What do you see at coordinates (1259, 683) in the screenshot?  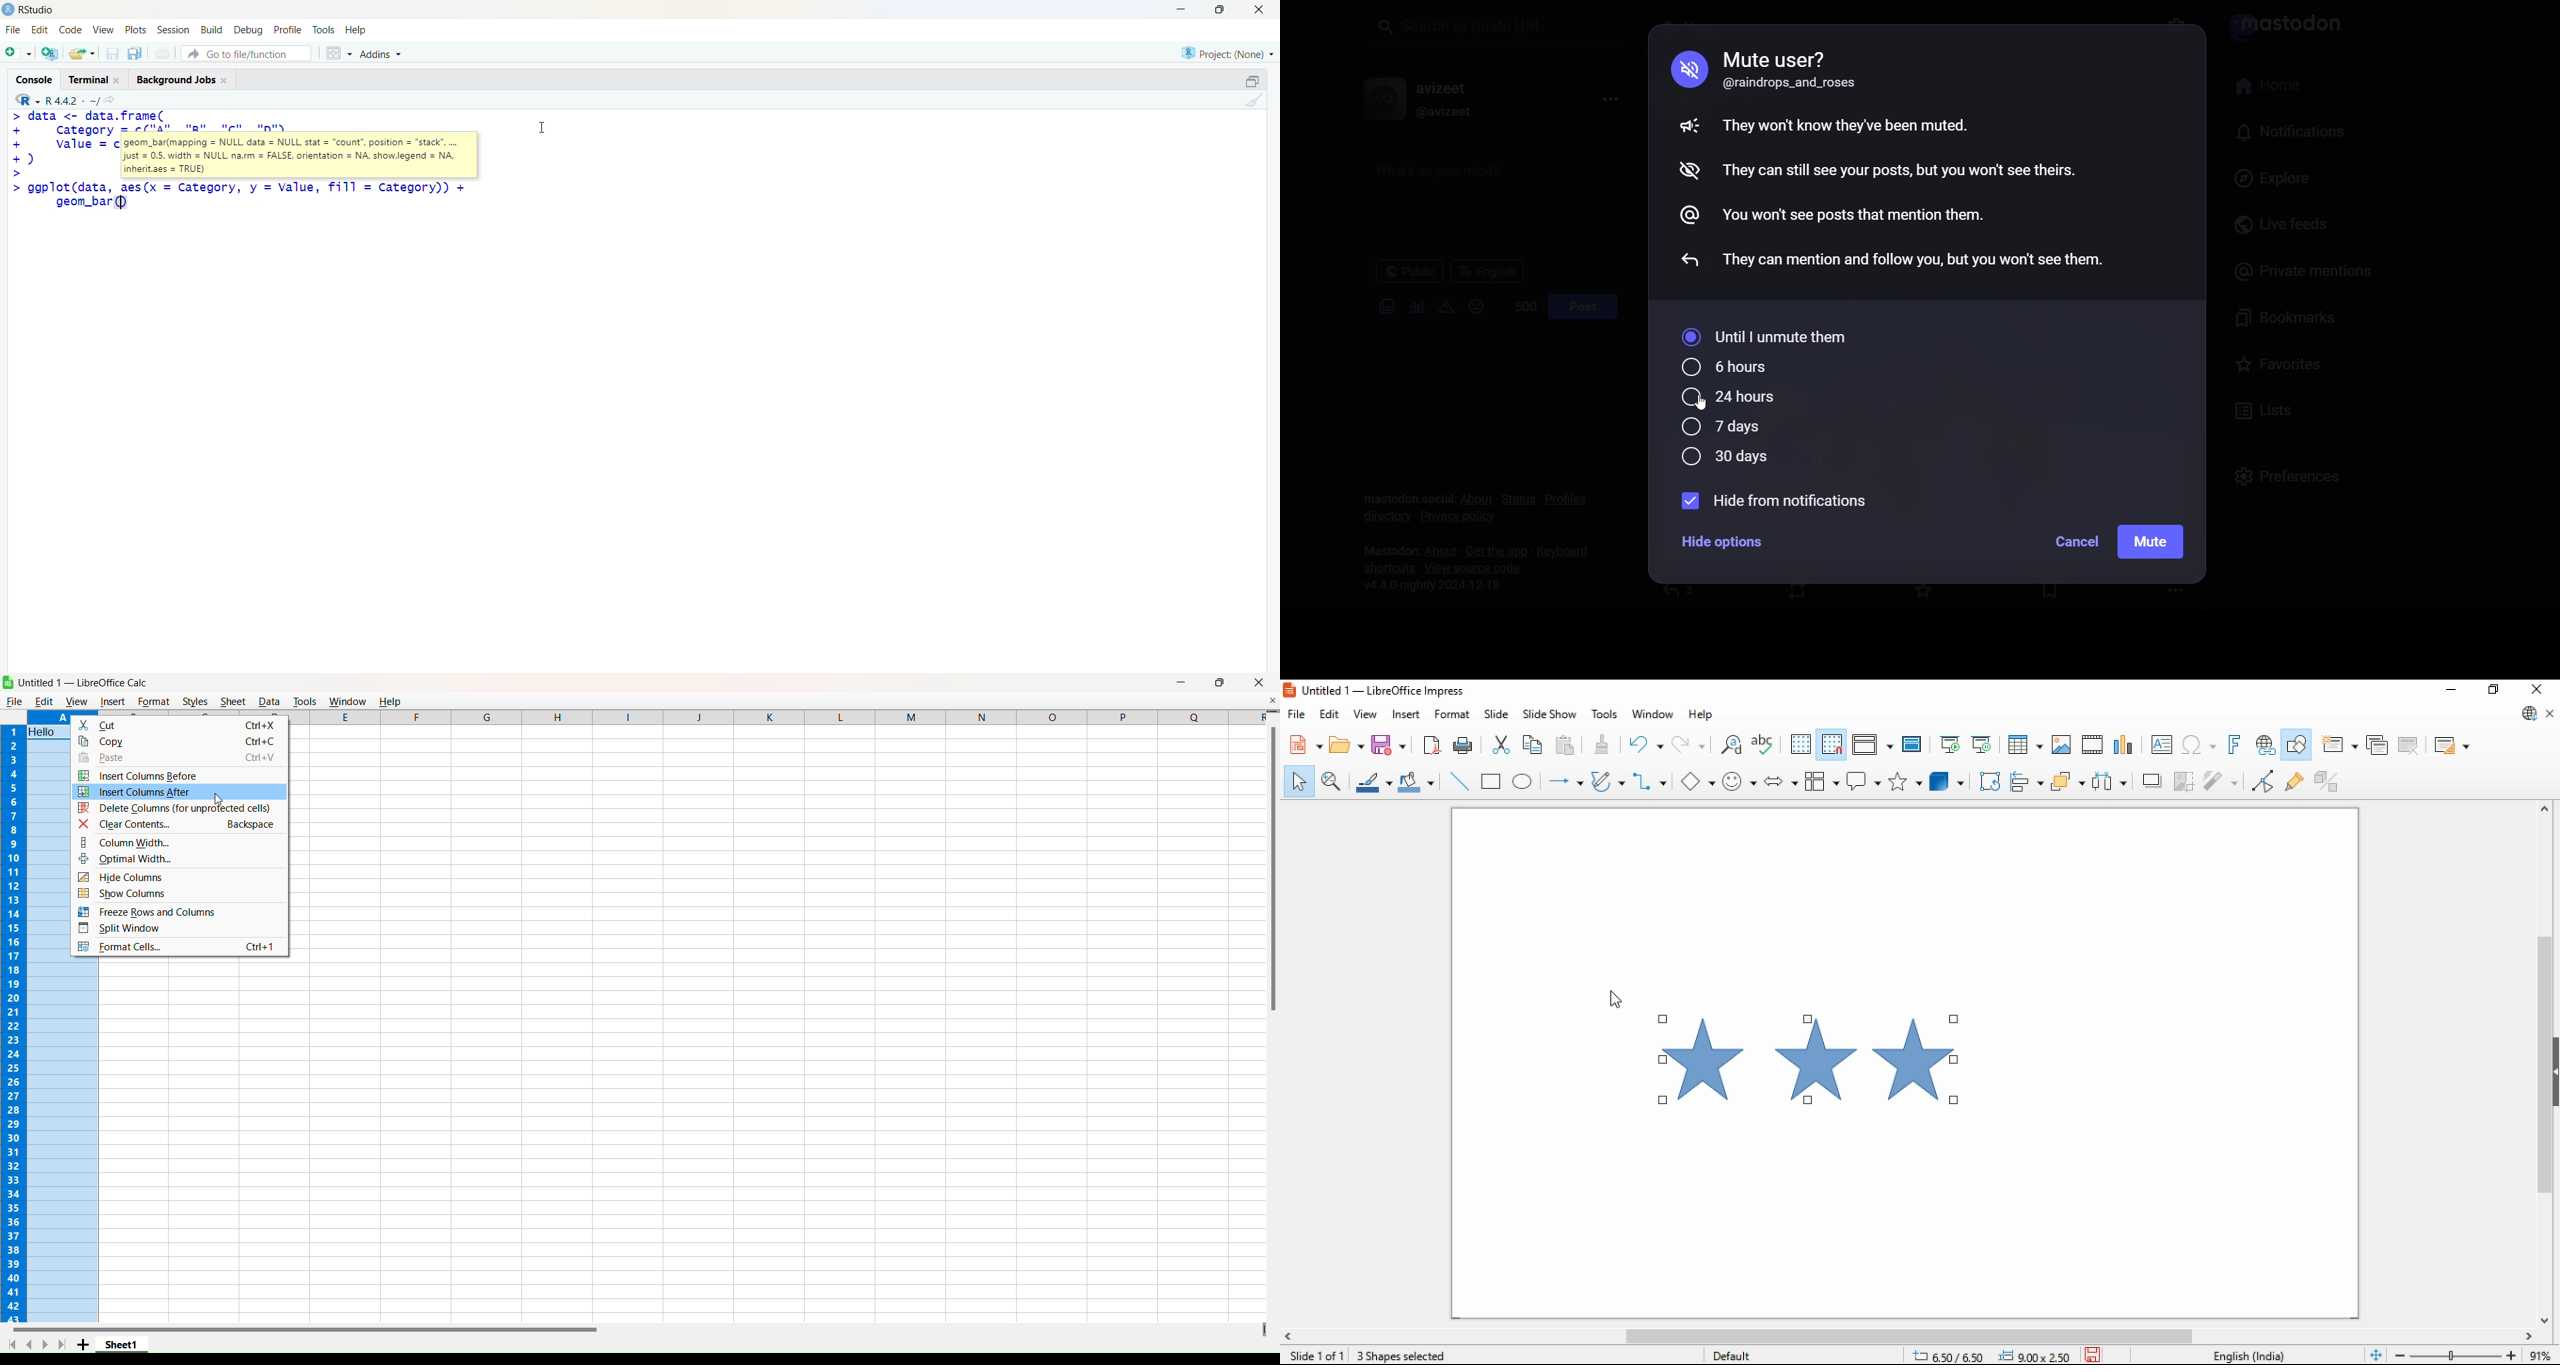 I see `Close` at bounding box center [1259, 683].